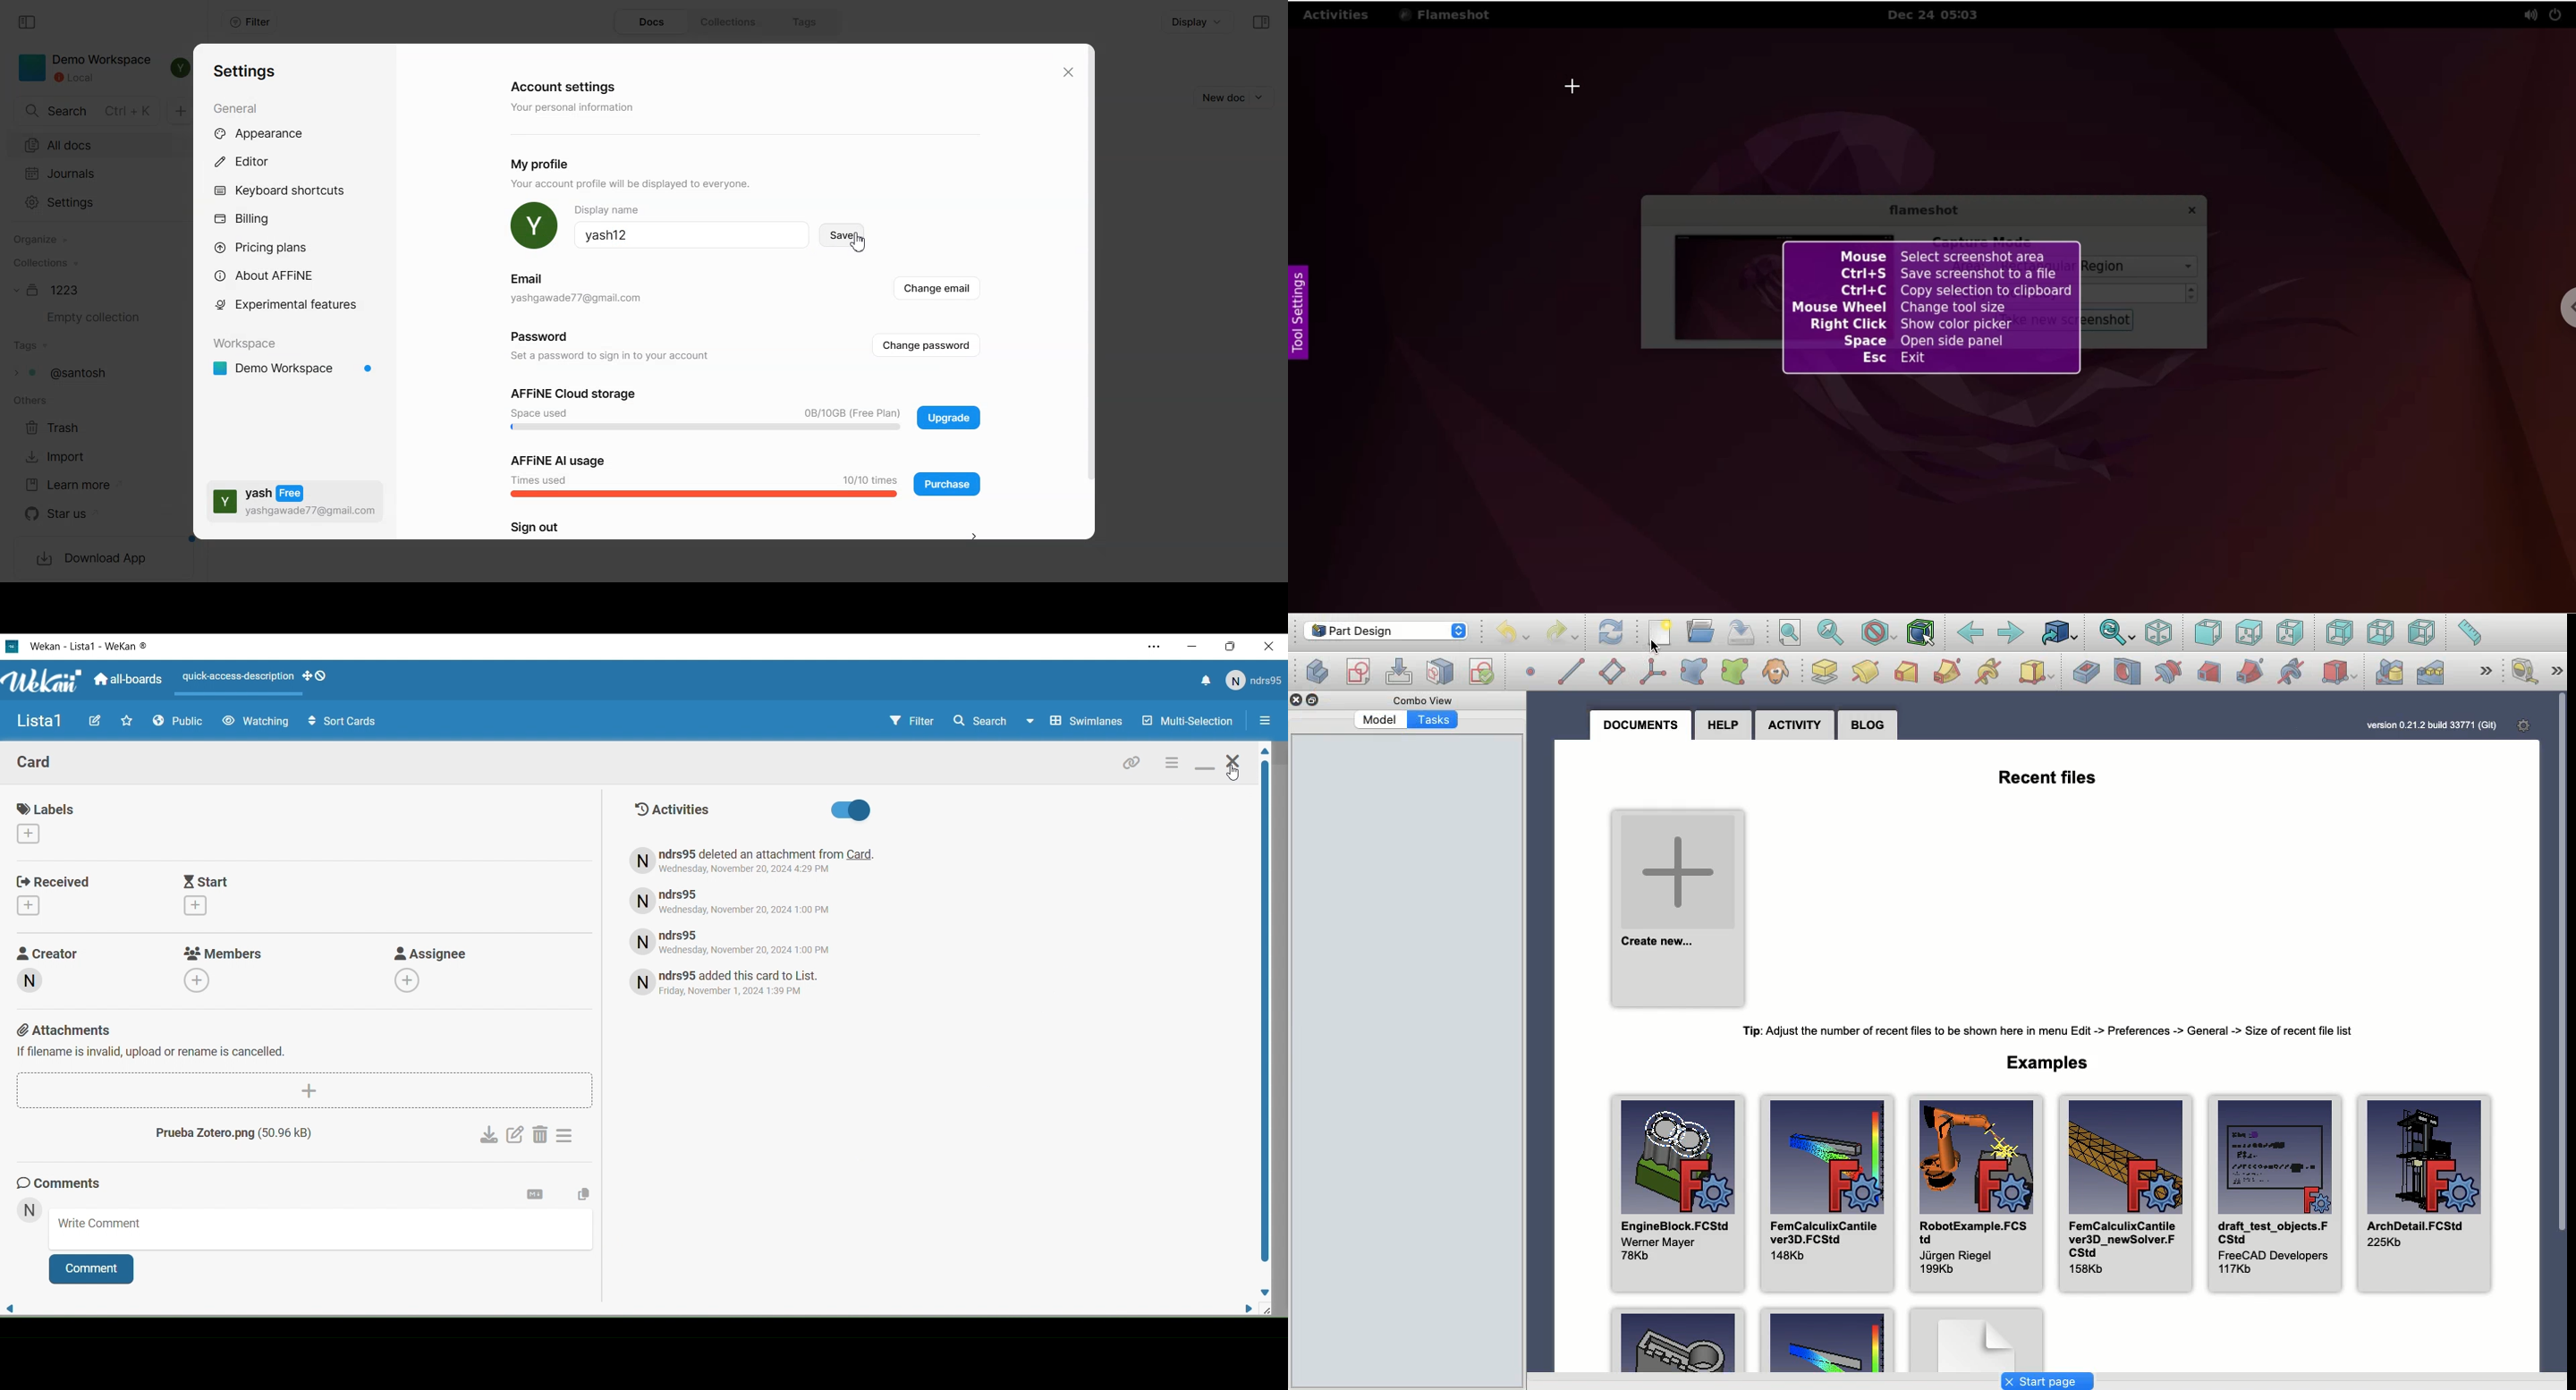 This screenshot has width=2576, height=1400. I want to click on Change email, so click(745, 290).